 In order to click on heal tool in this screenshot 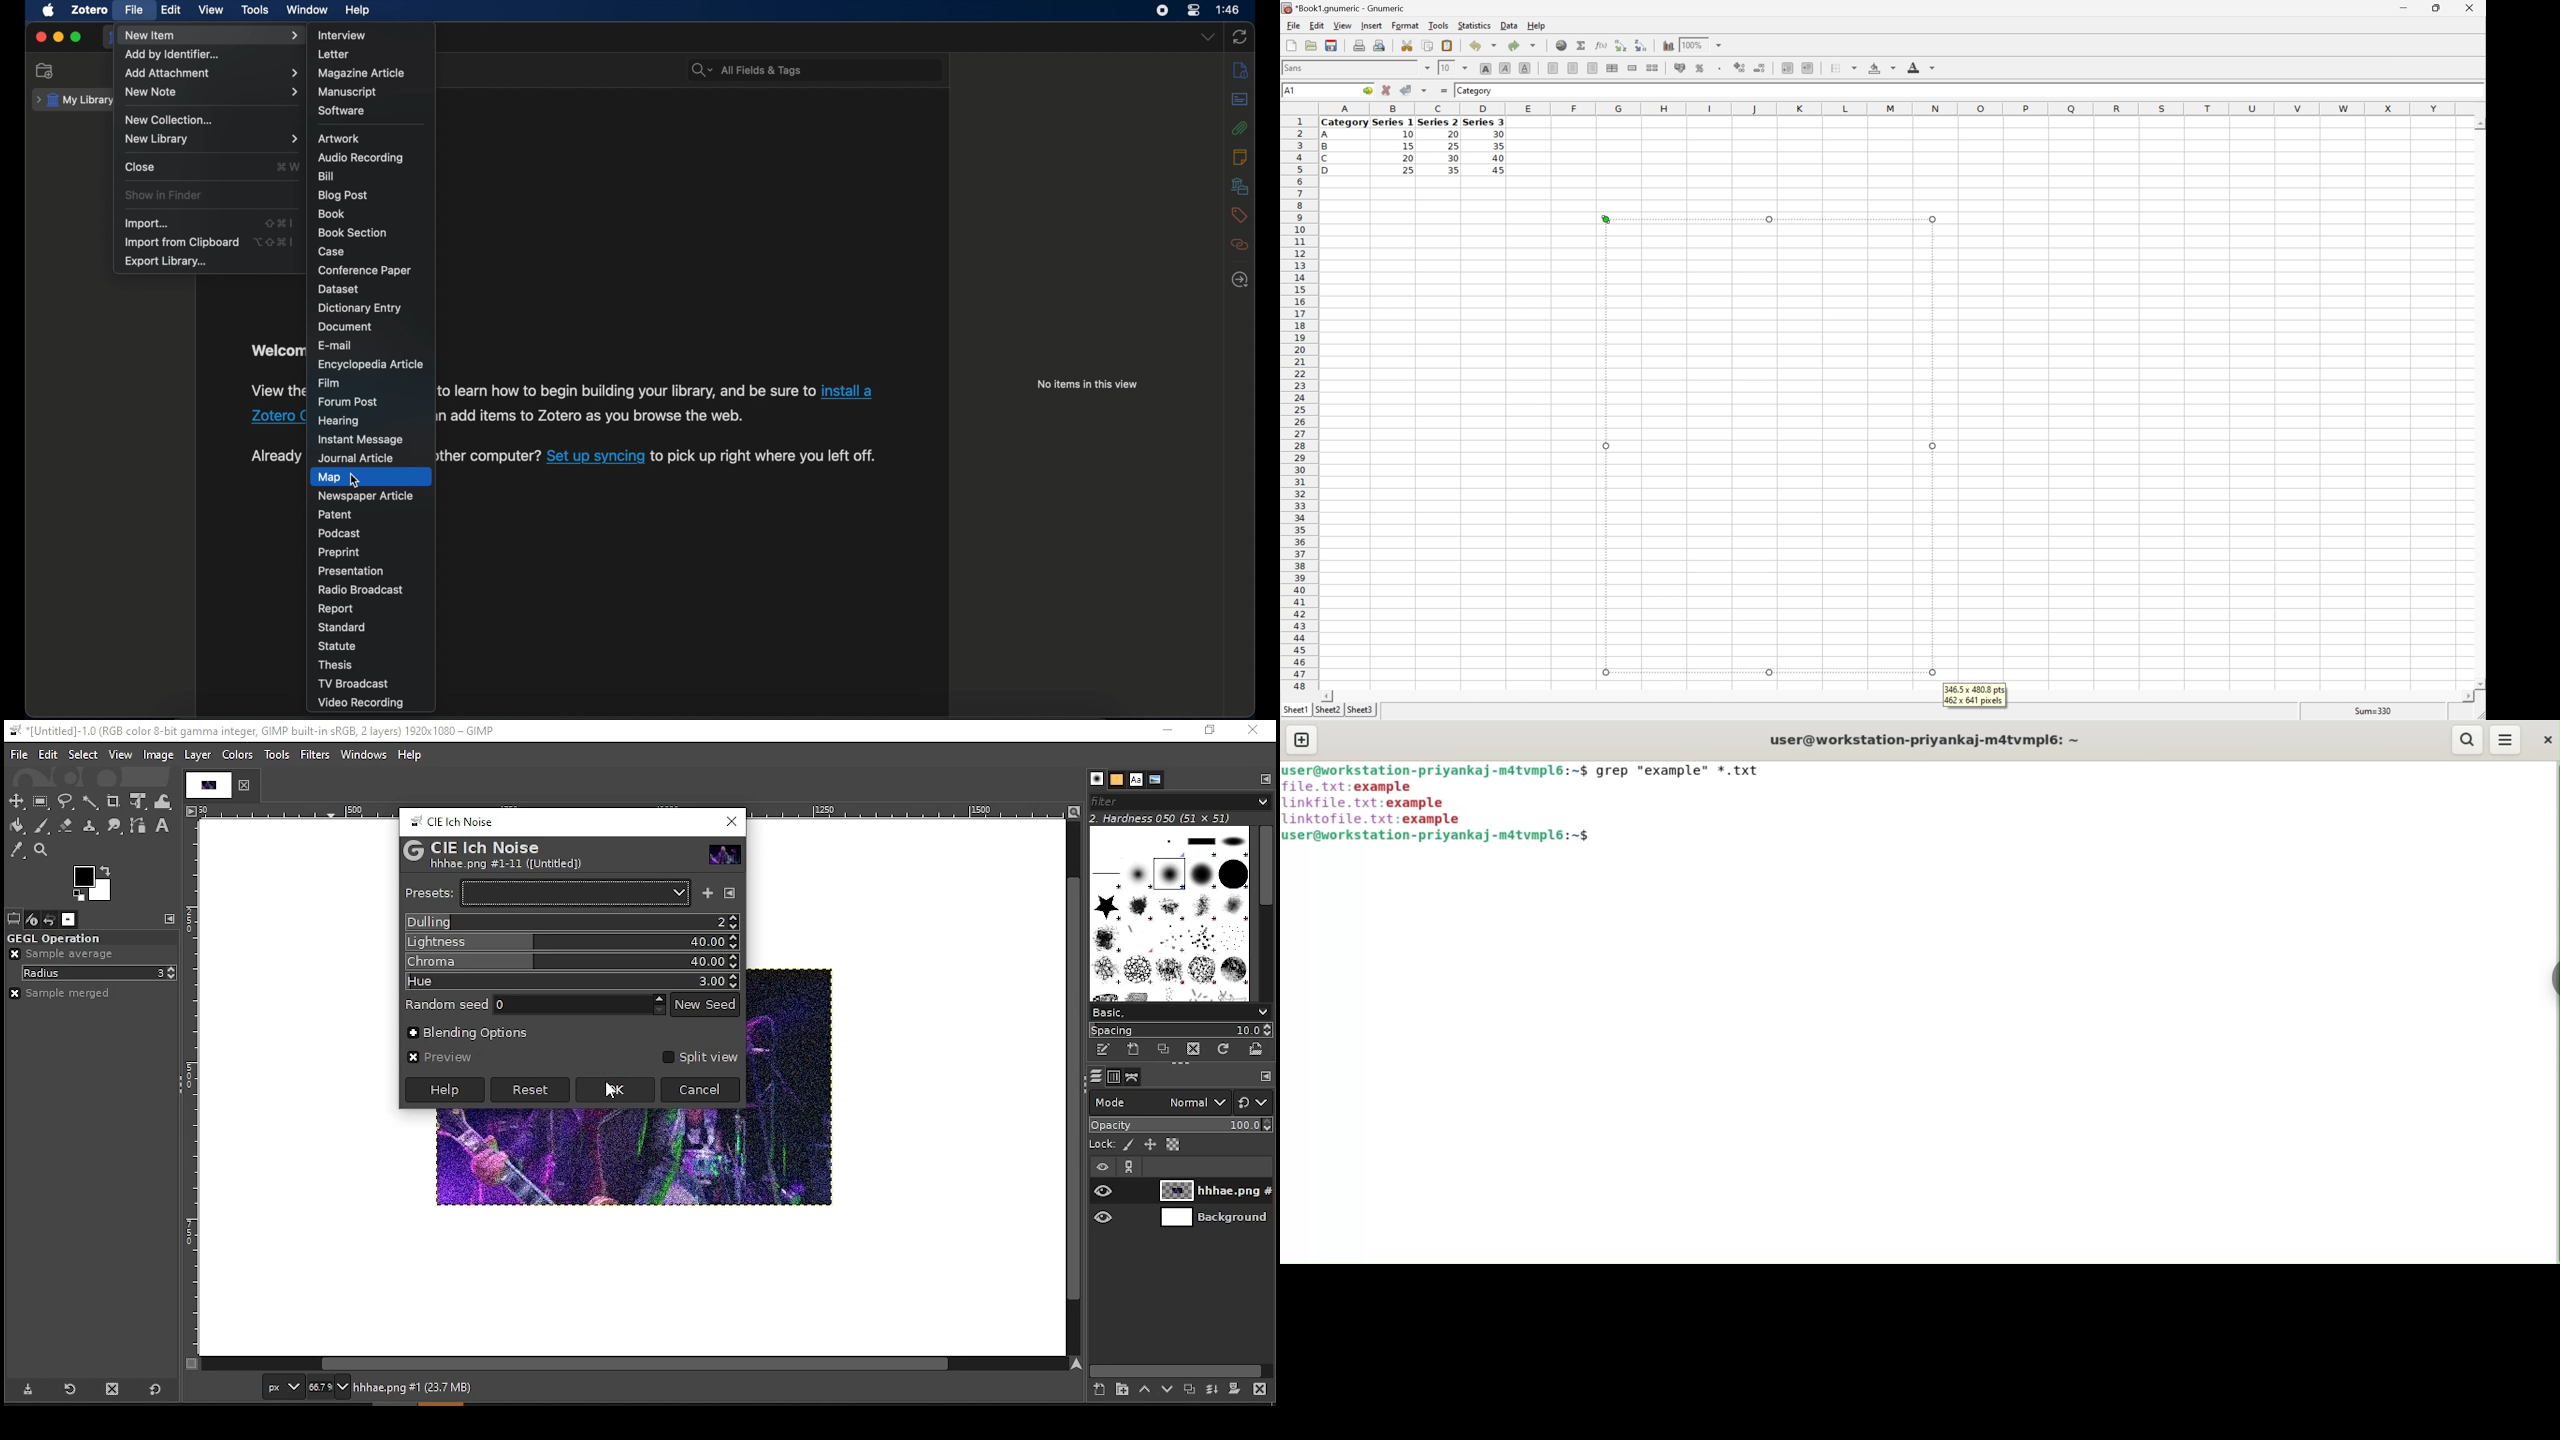, I will do `click(87, 827)`.